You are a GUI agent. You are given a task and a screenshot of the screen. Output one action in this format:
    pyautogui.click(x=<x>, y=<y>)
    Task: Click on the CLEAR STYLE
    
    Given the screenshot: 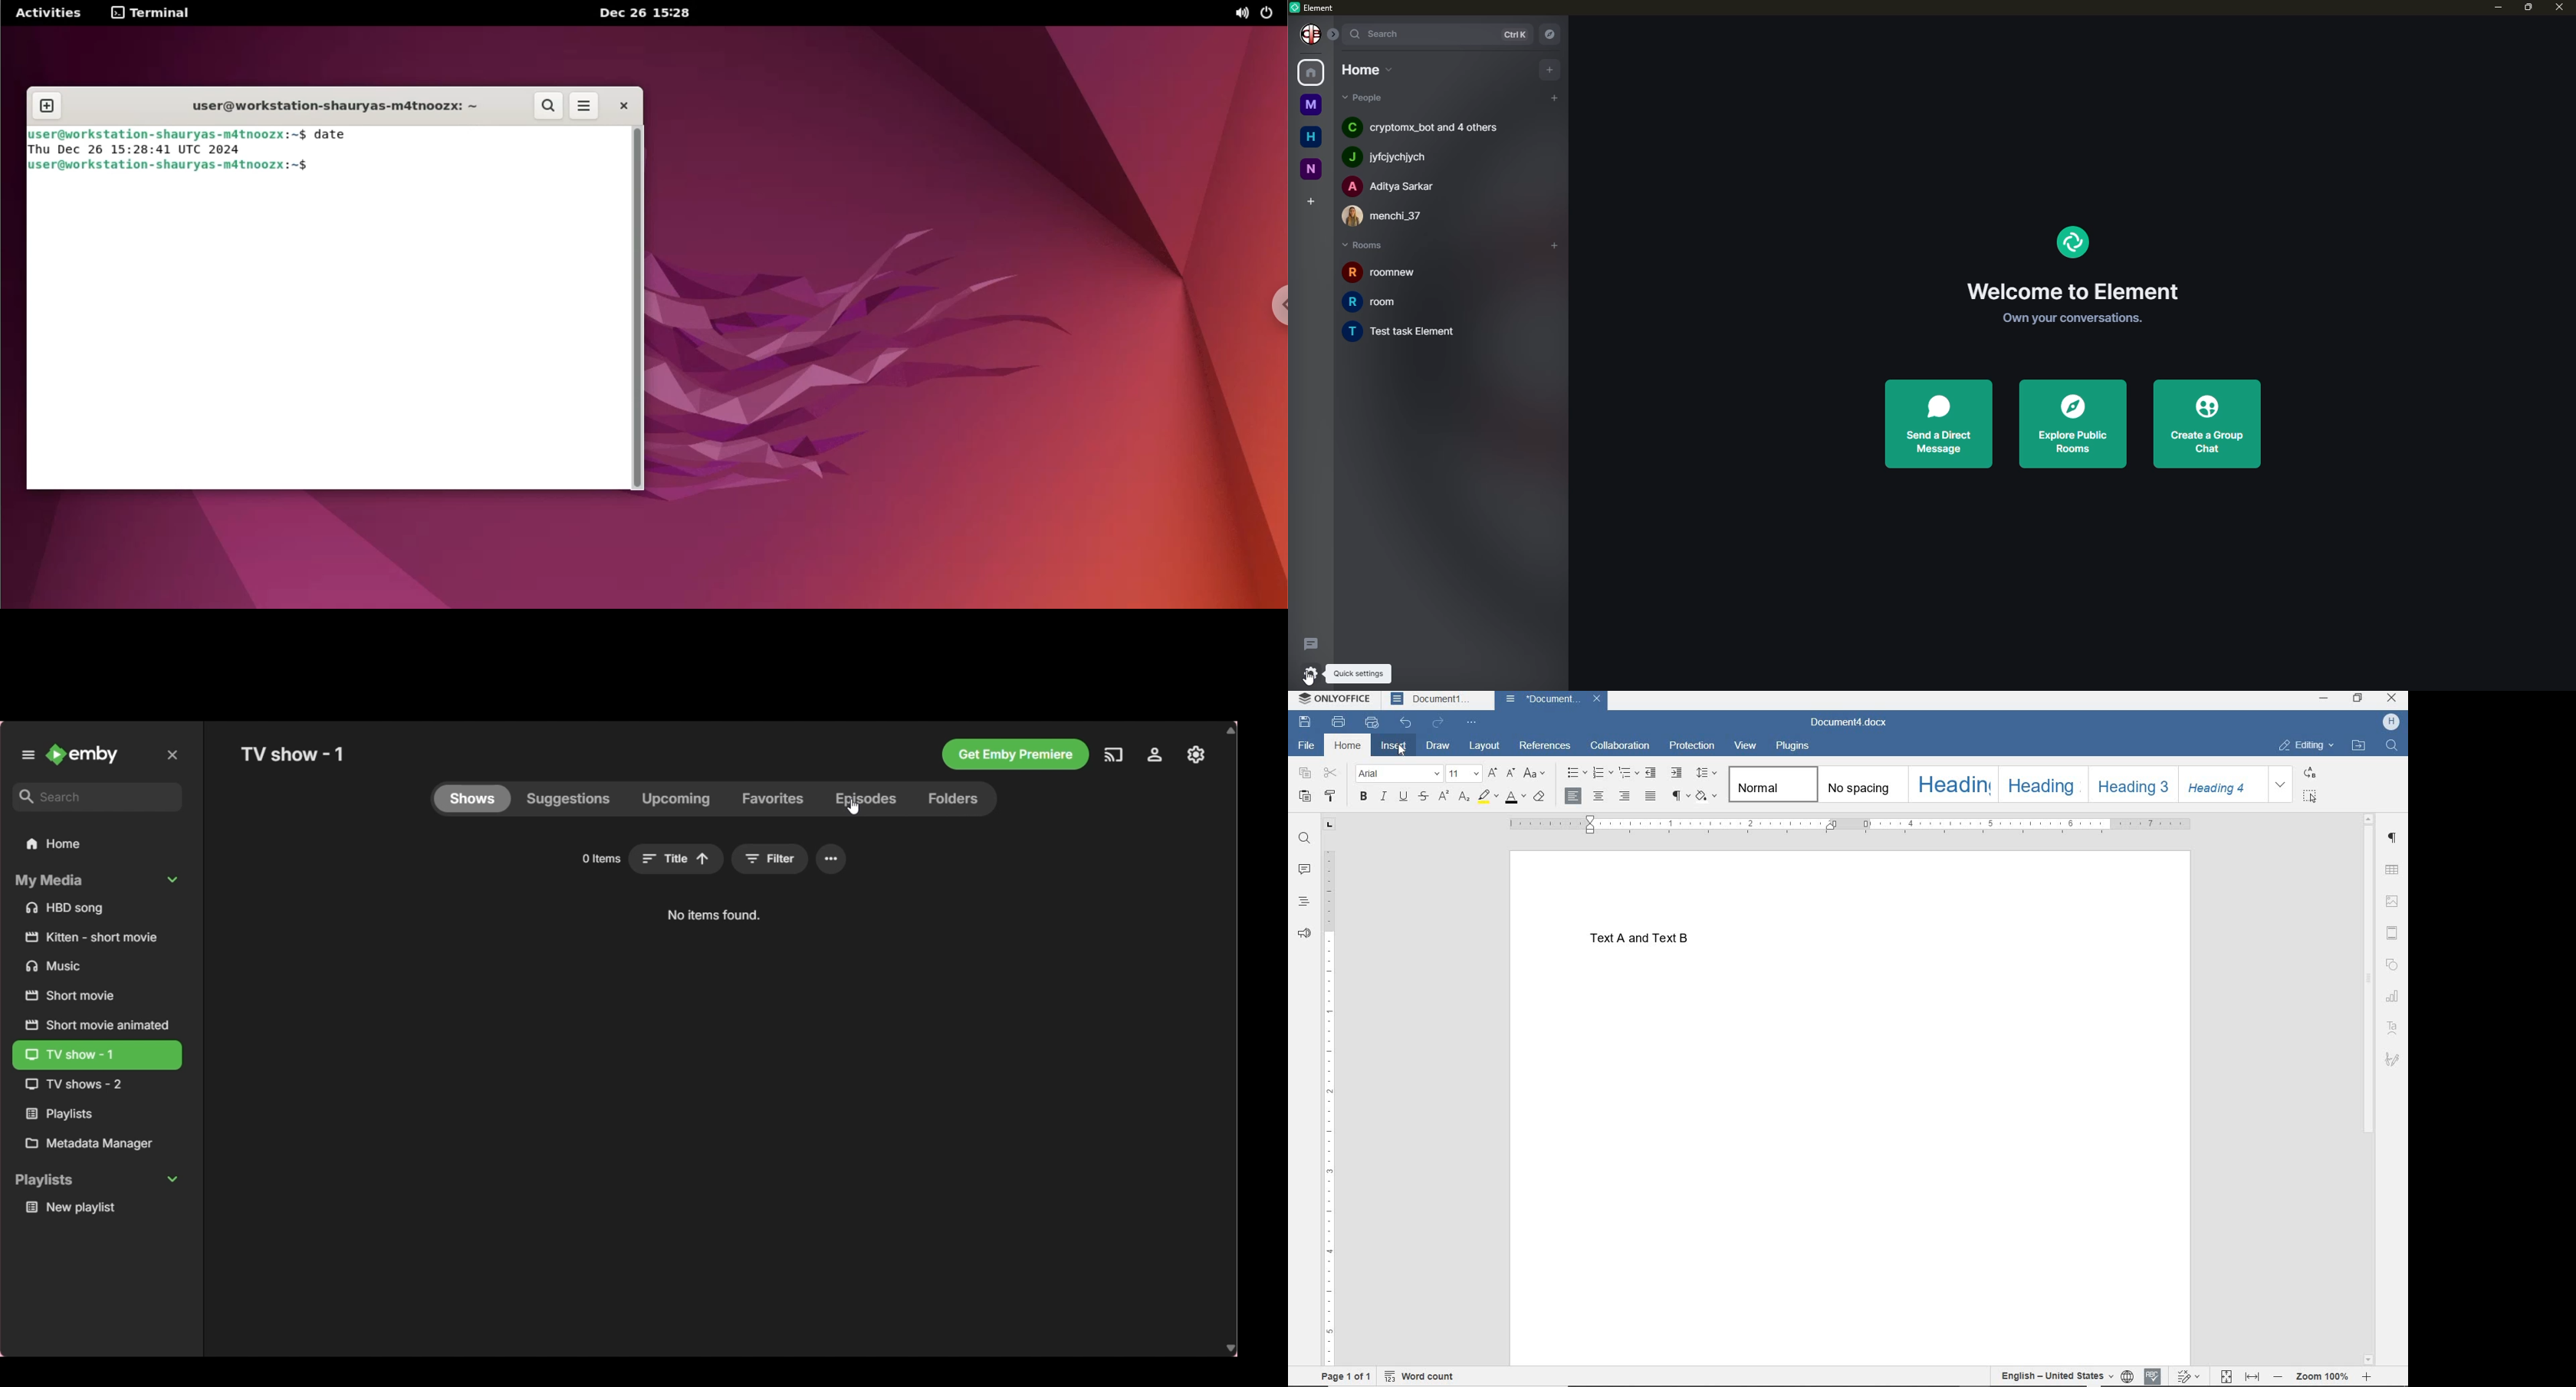 What is the action you would take?
    pyautogui.click(x=1539, y=798)
    